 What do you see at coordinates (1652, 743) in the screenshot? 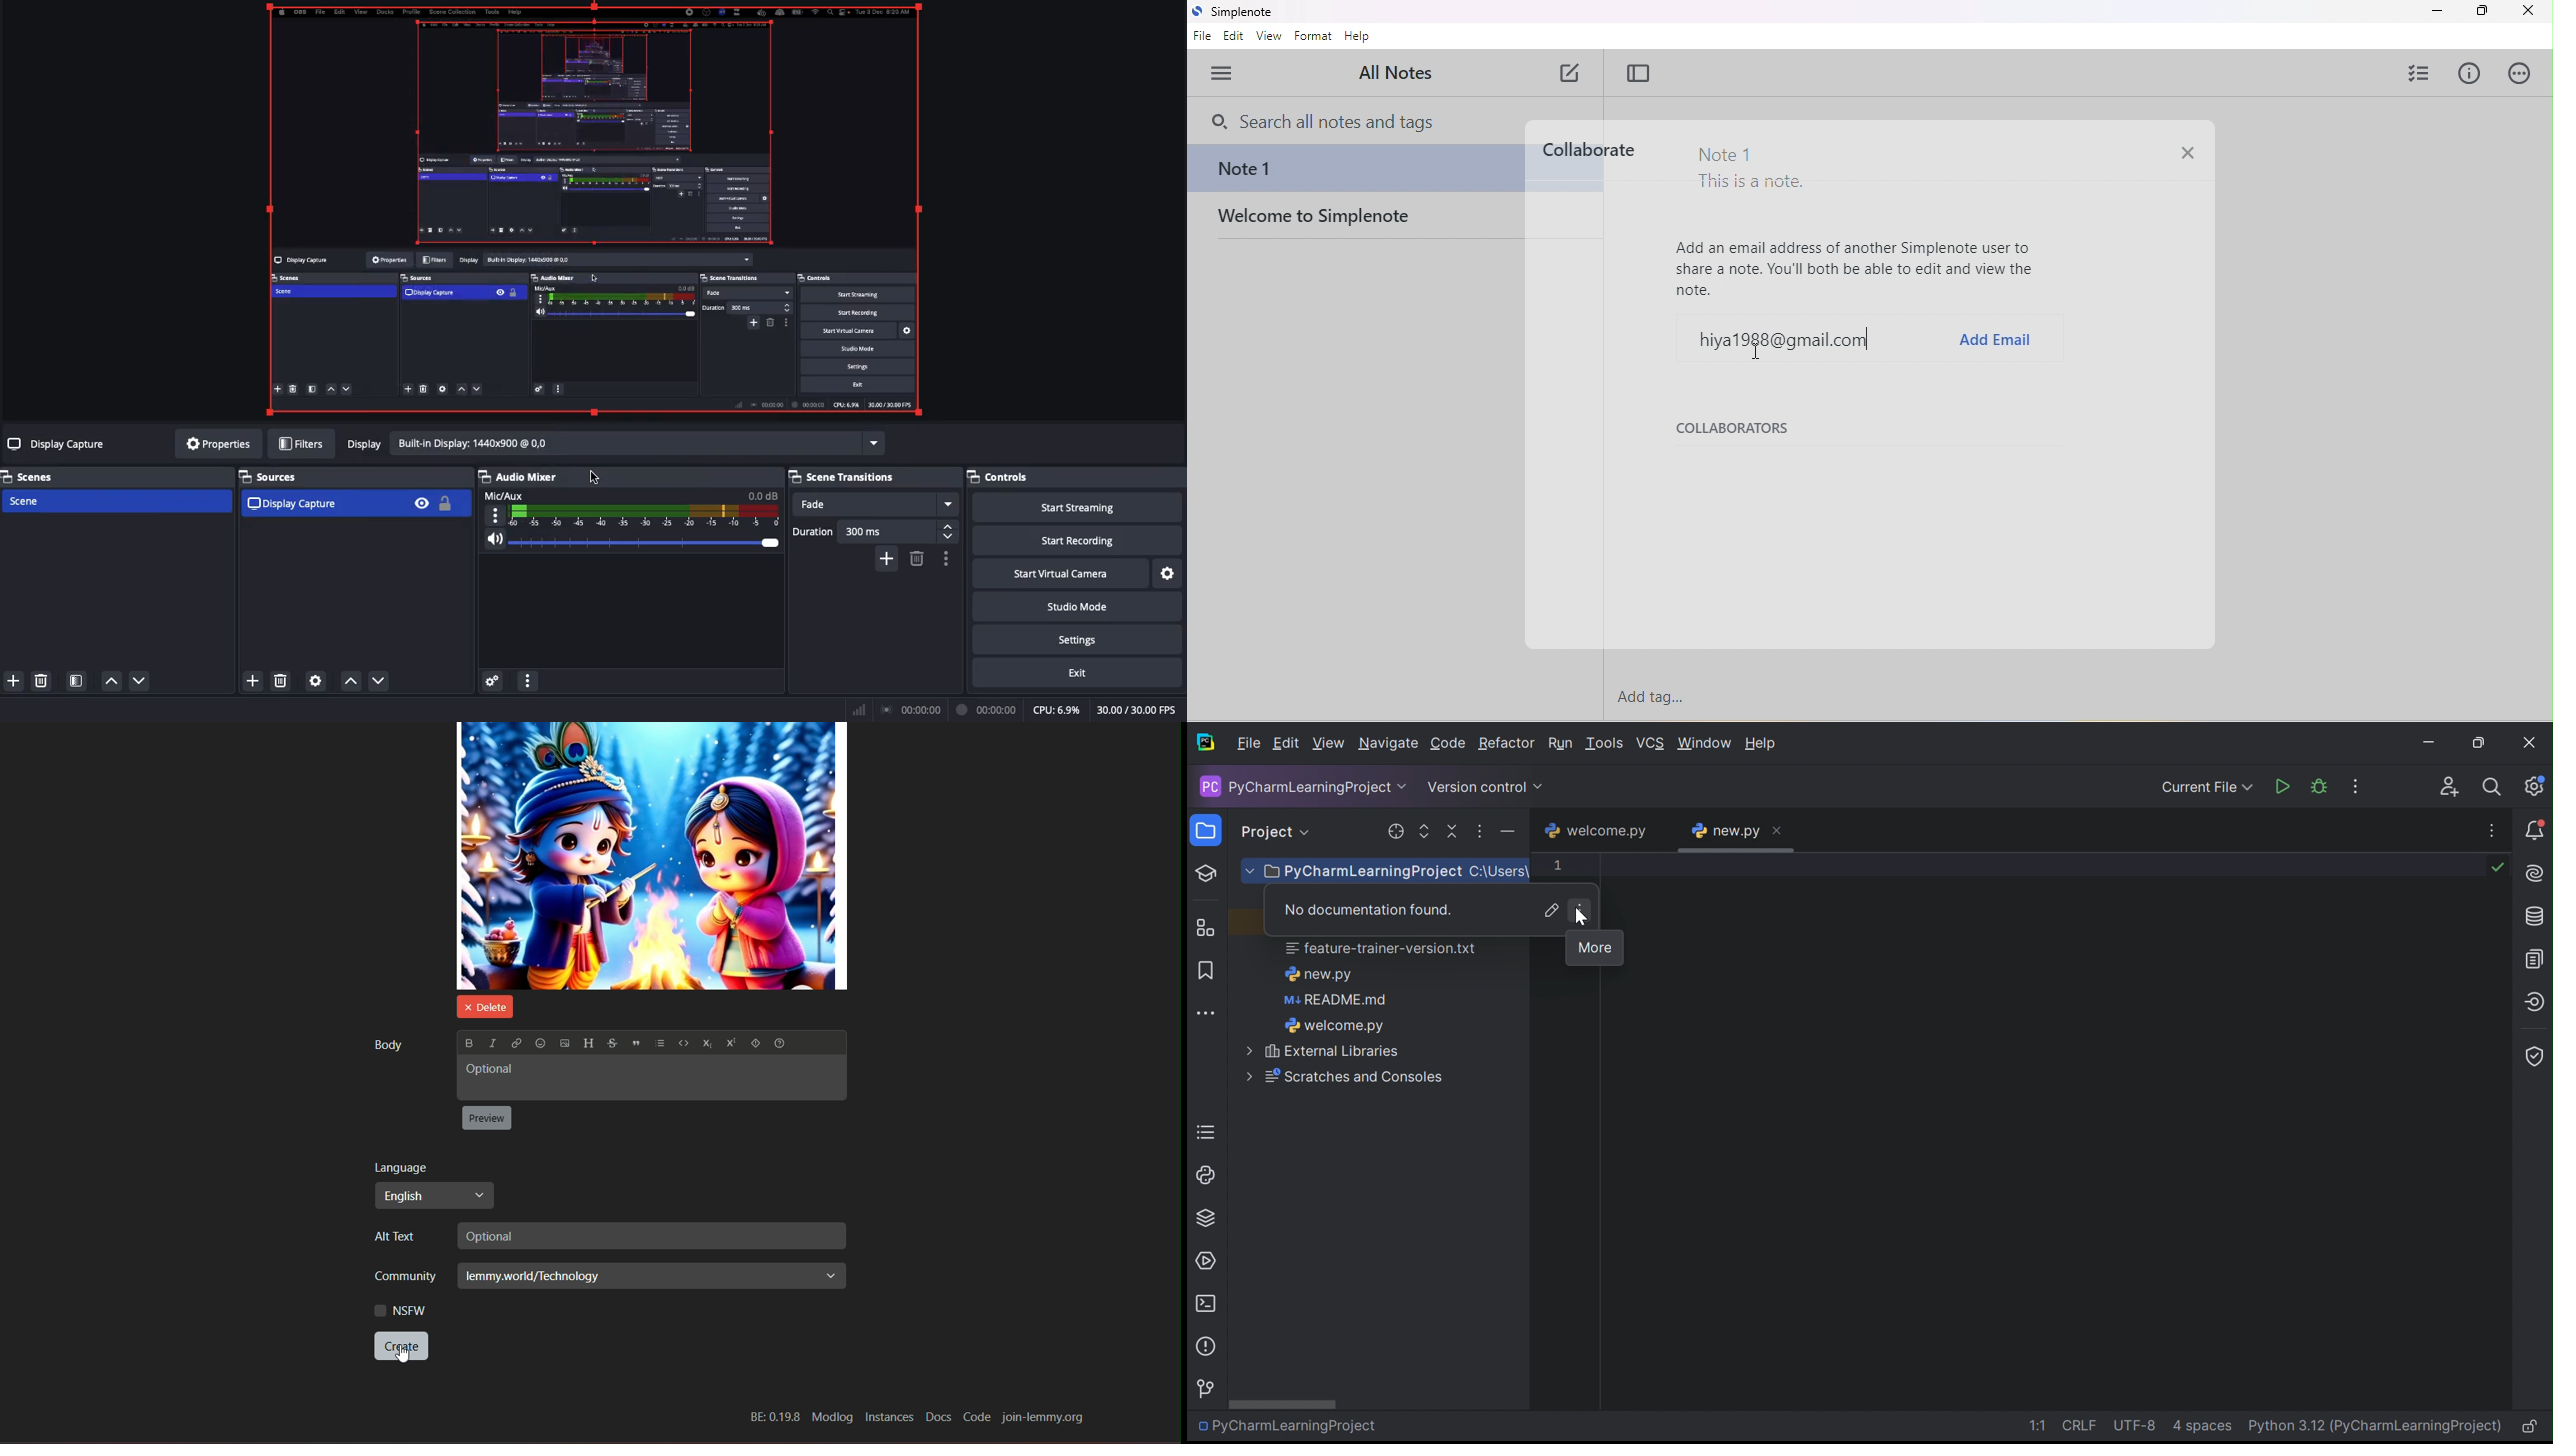
I see `VCS` at bounding box center [1652, 743].